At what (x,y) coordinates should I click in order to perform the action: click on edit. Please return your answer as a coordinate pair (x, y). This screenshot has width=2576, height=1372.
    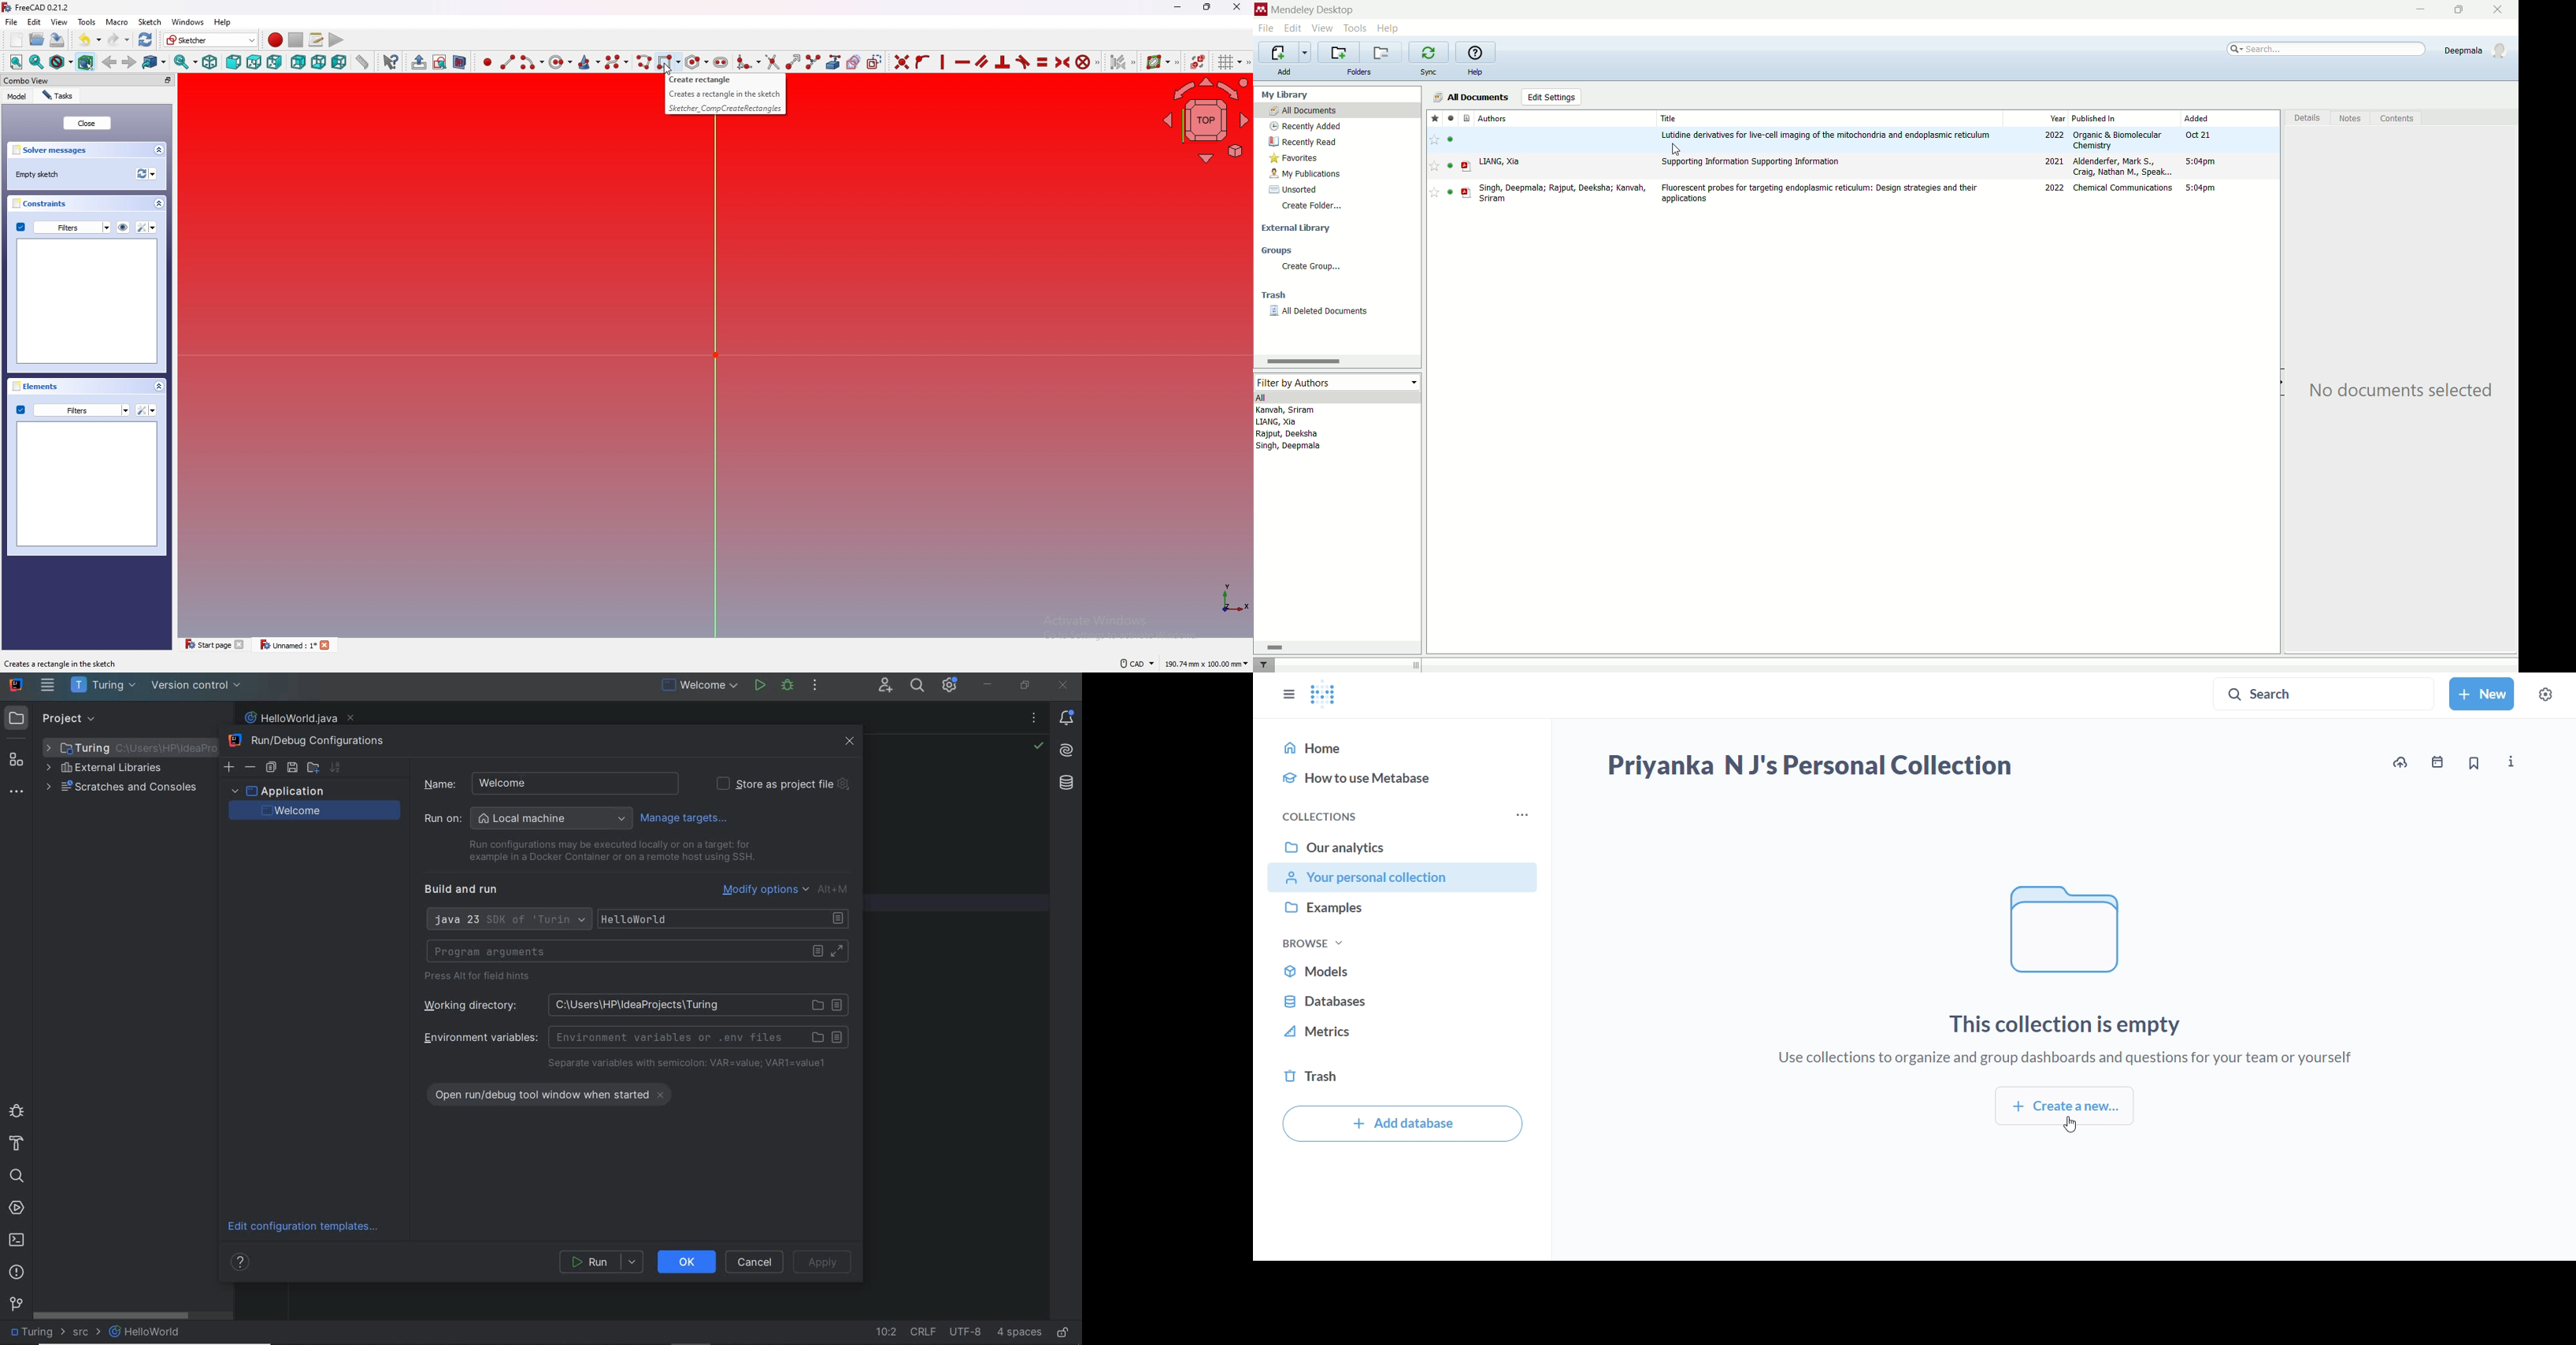
    Looking at the image, I should click on (34, 22).